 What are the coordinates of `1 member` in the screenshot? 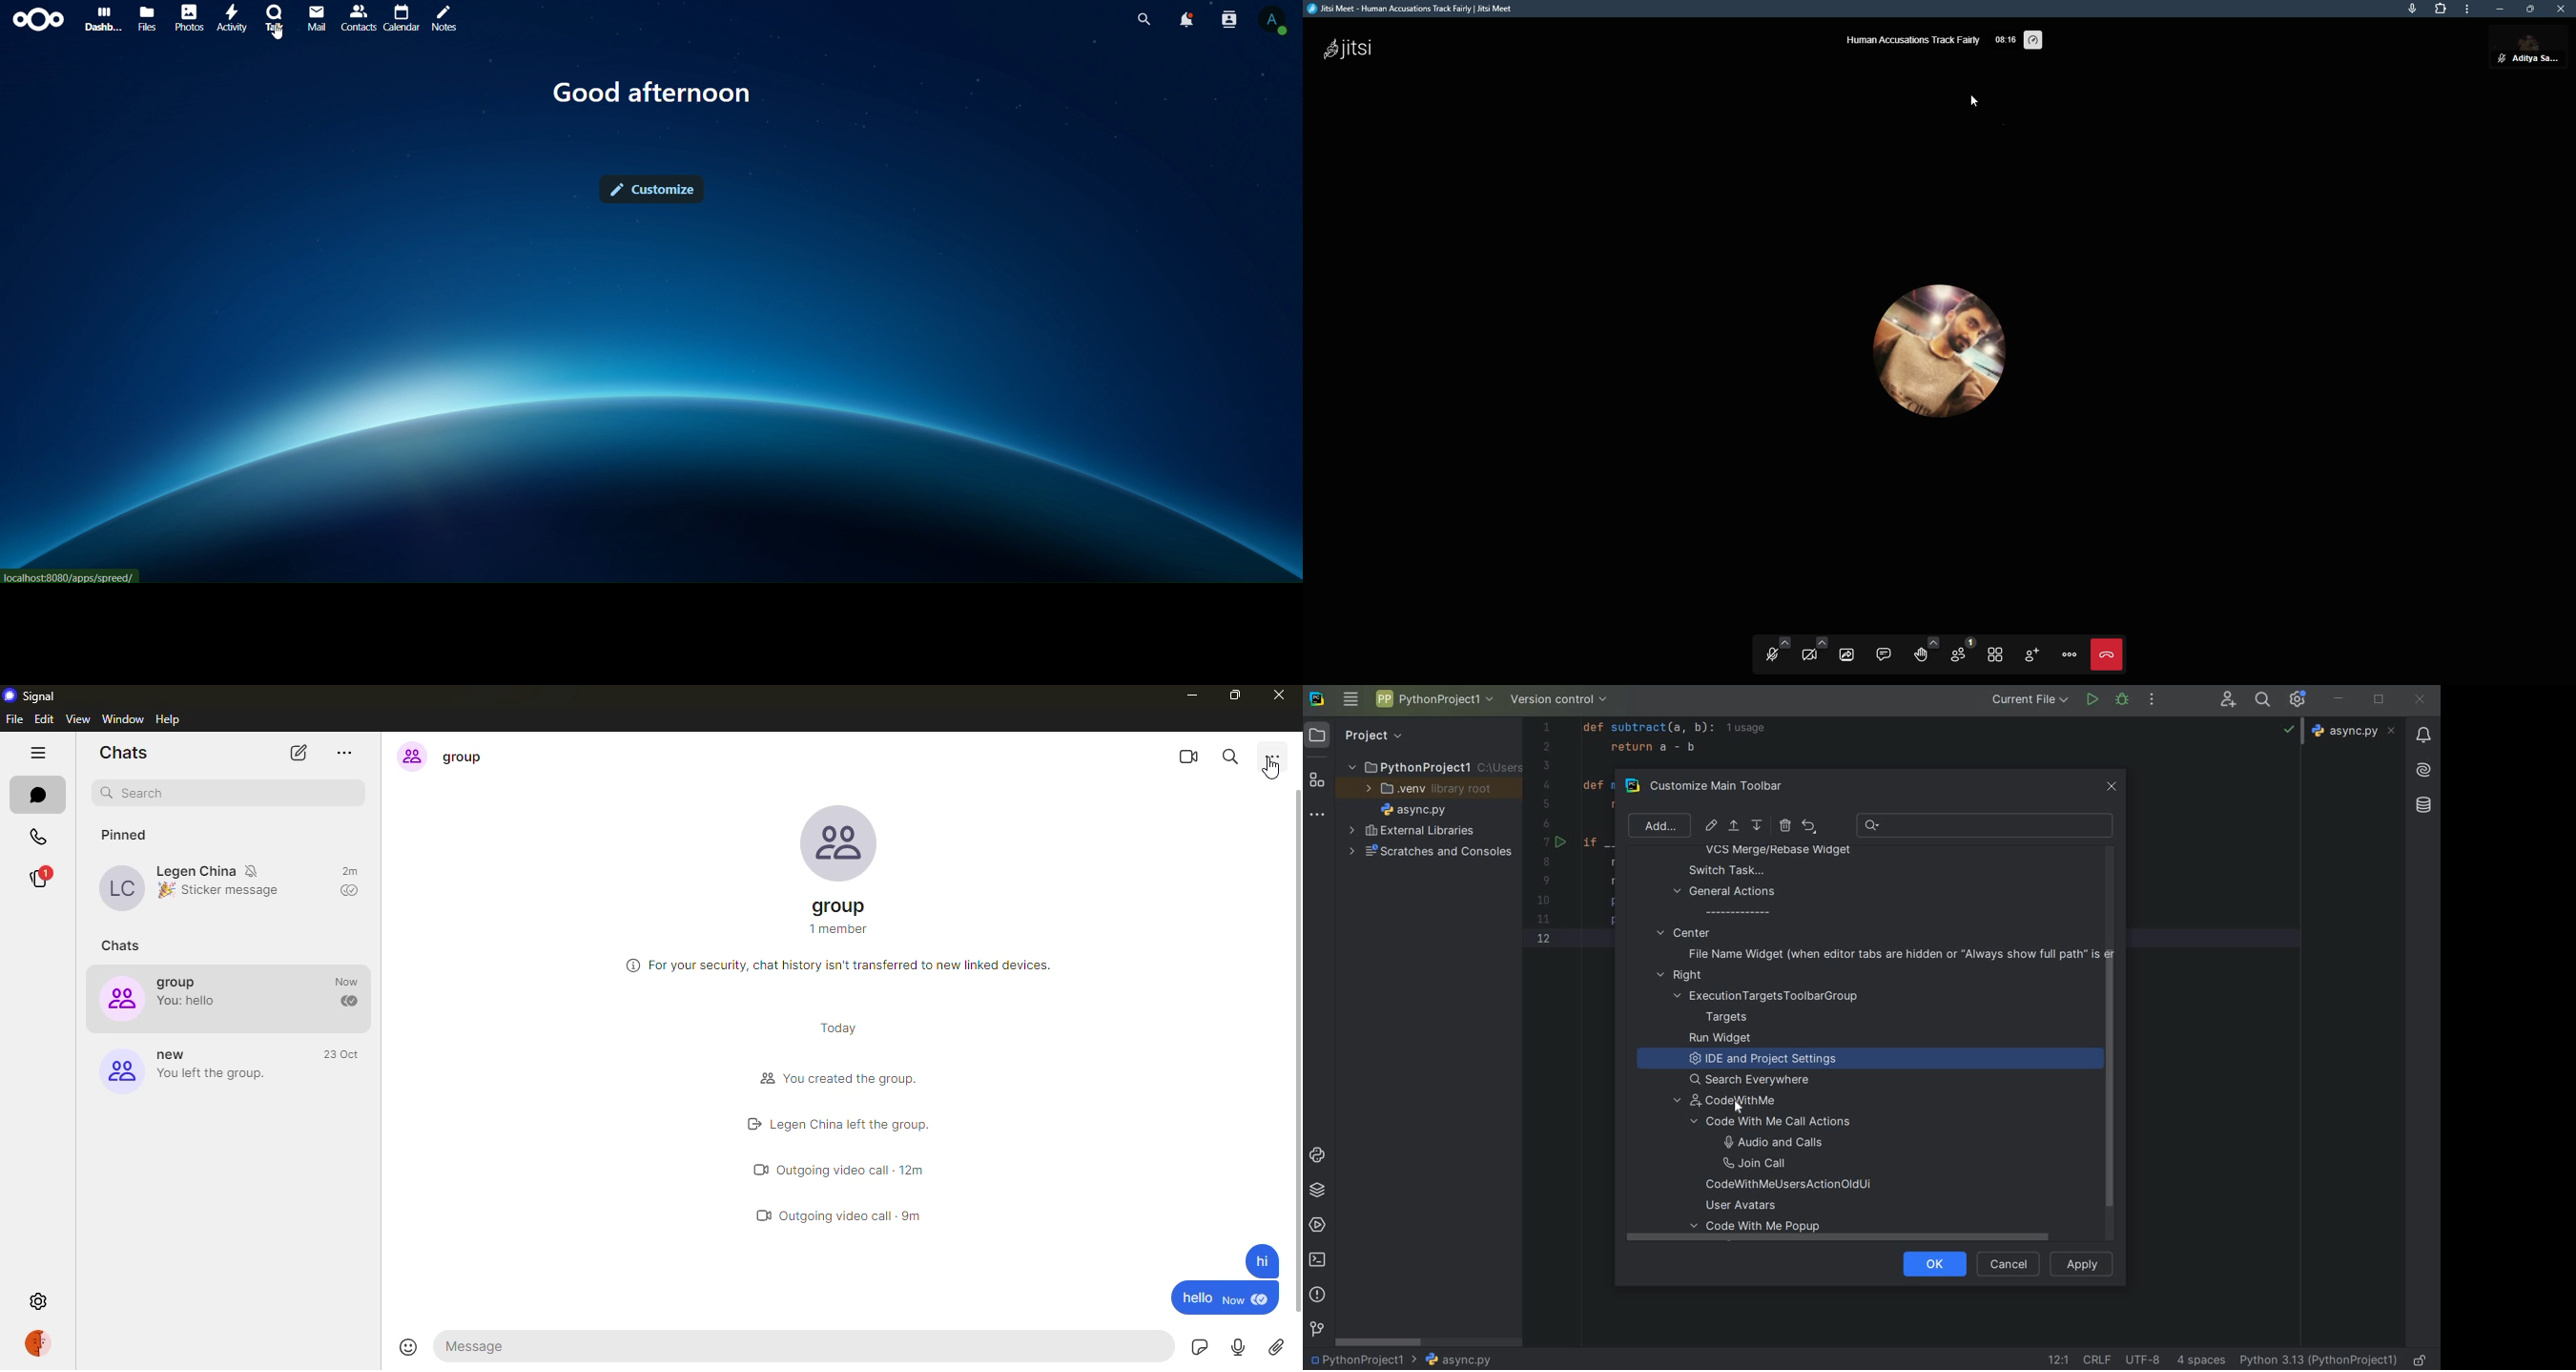 It's located at (839, 929).